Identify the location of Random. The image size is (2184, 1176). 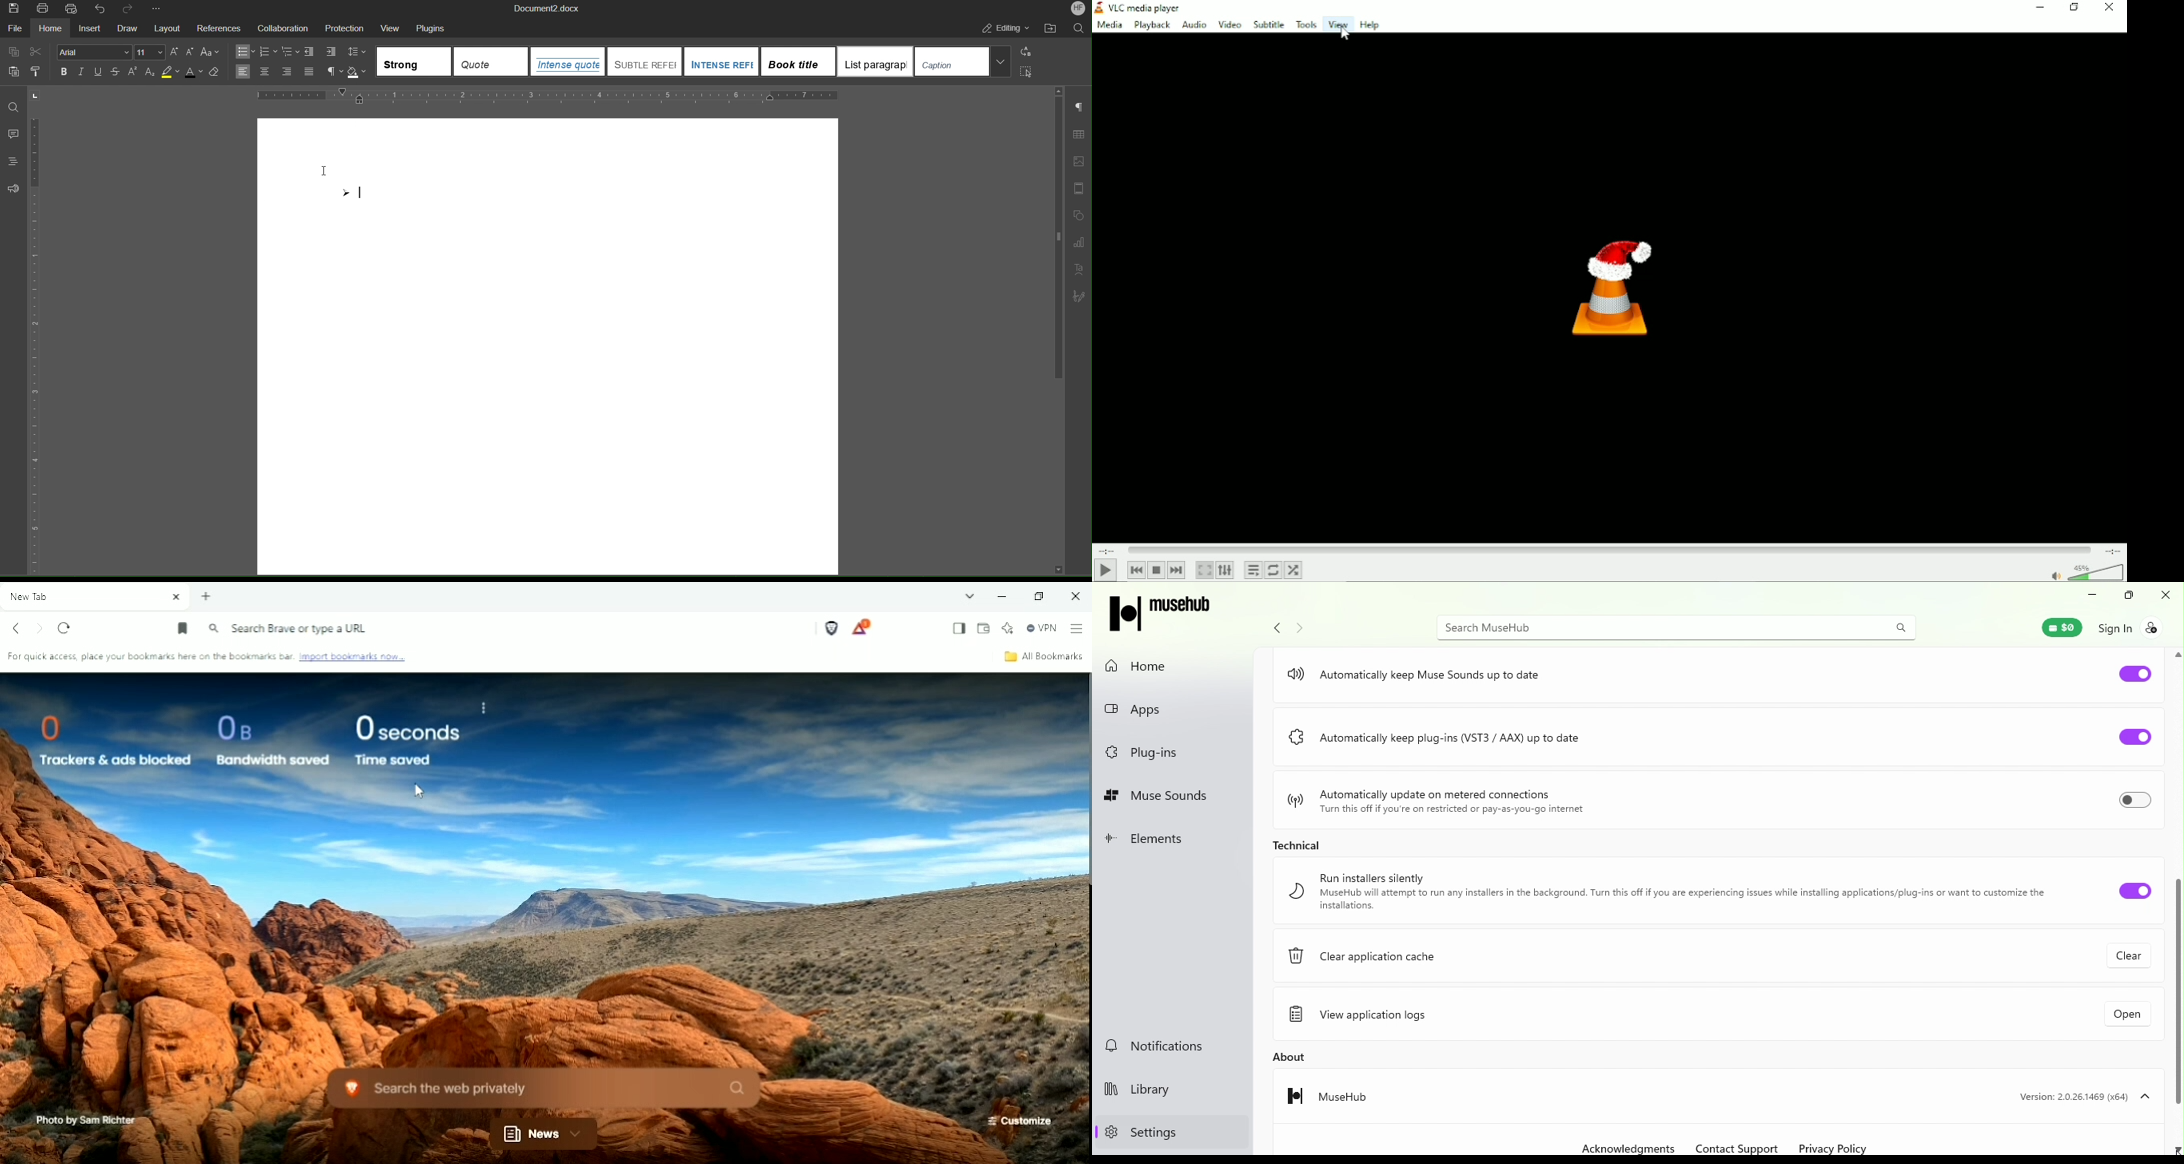
(1293, 570).